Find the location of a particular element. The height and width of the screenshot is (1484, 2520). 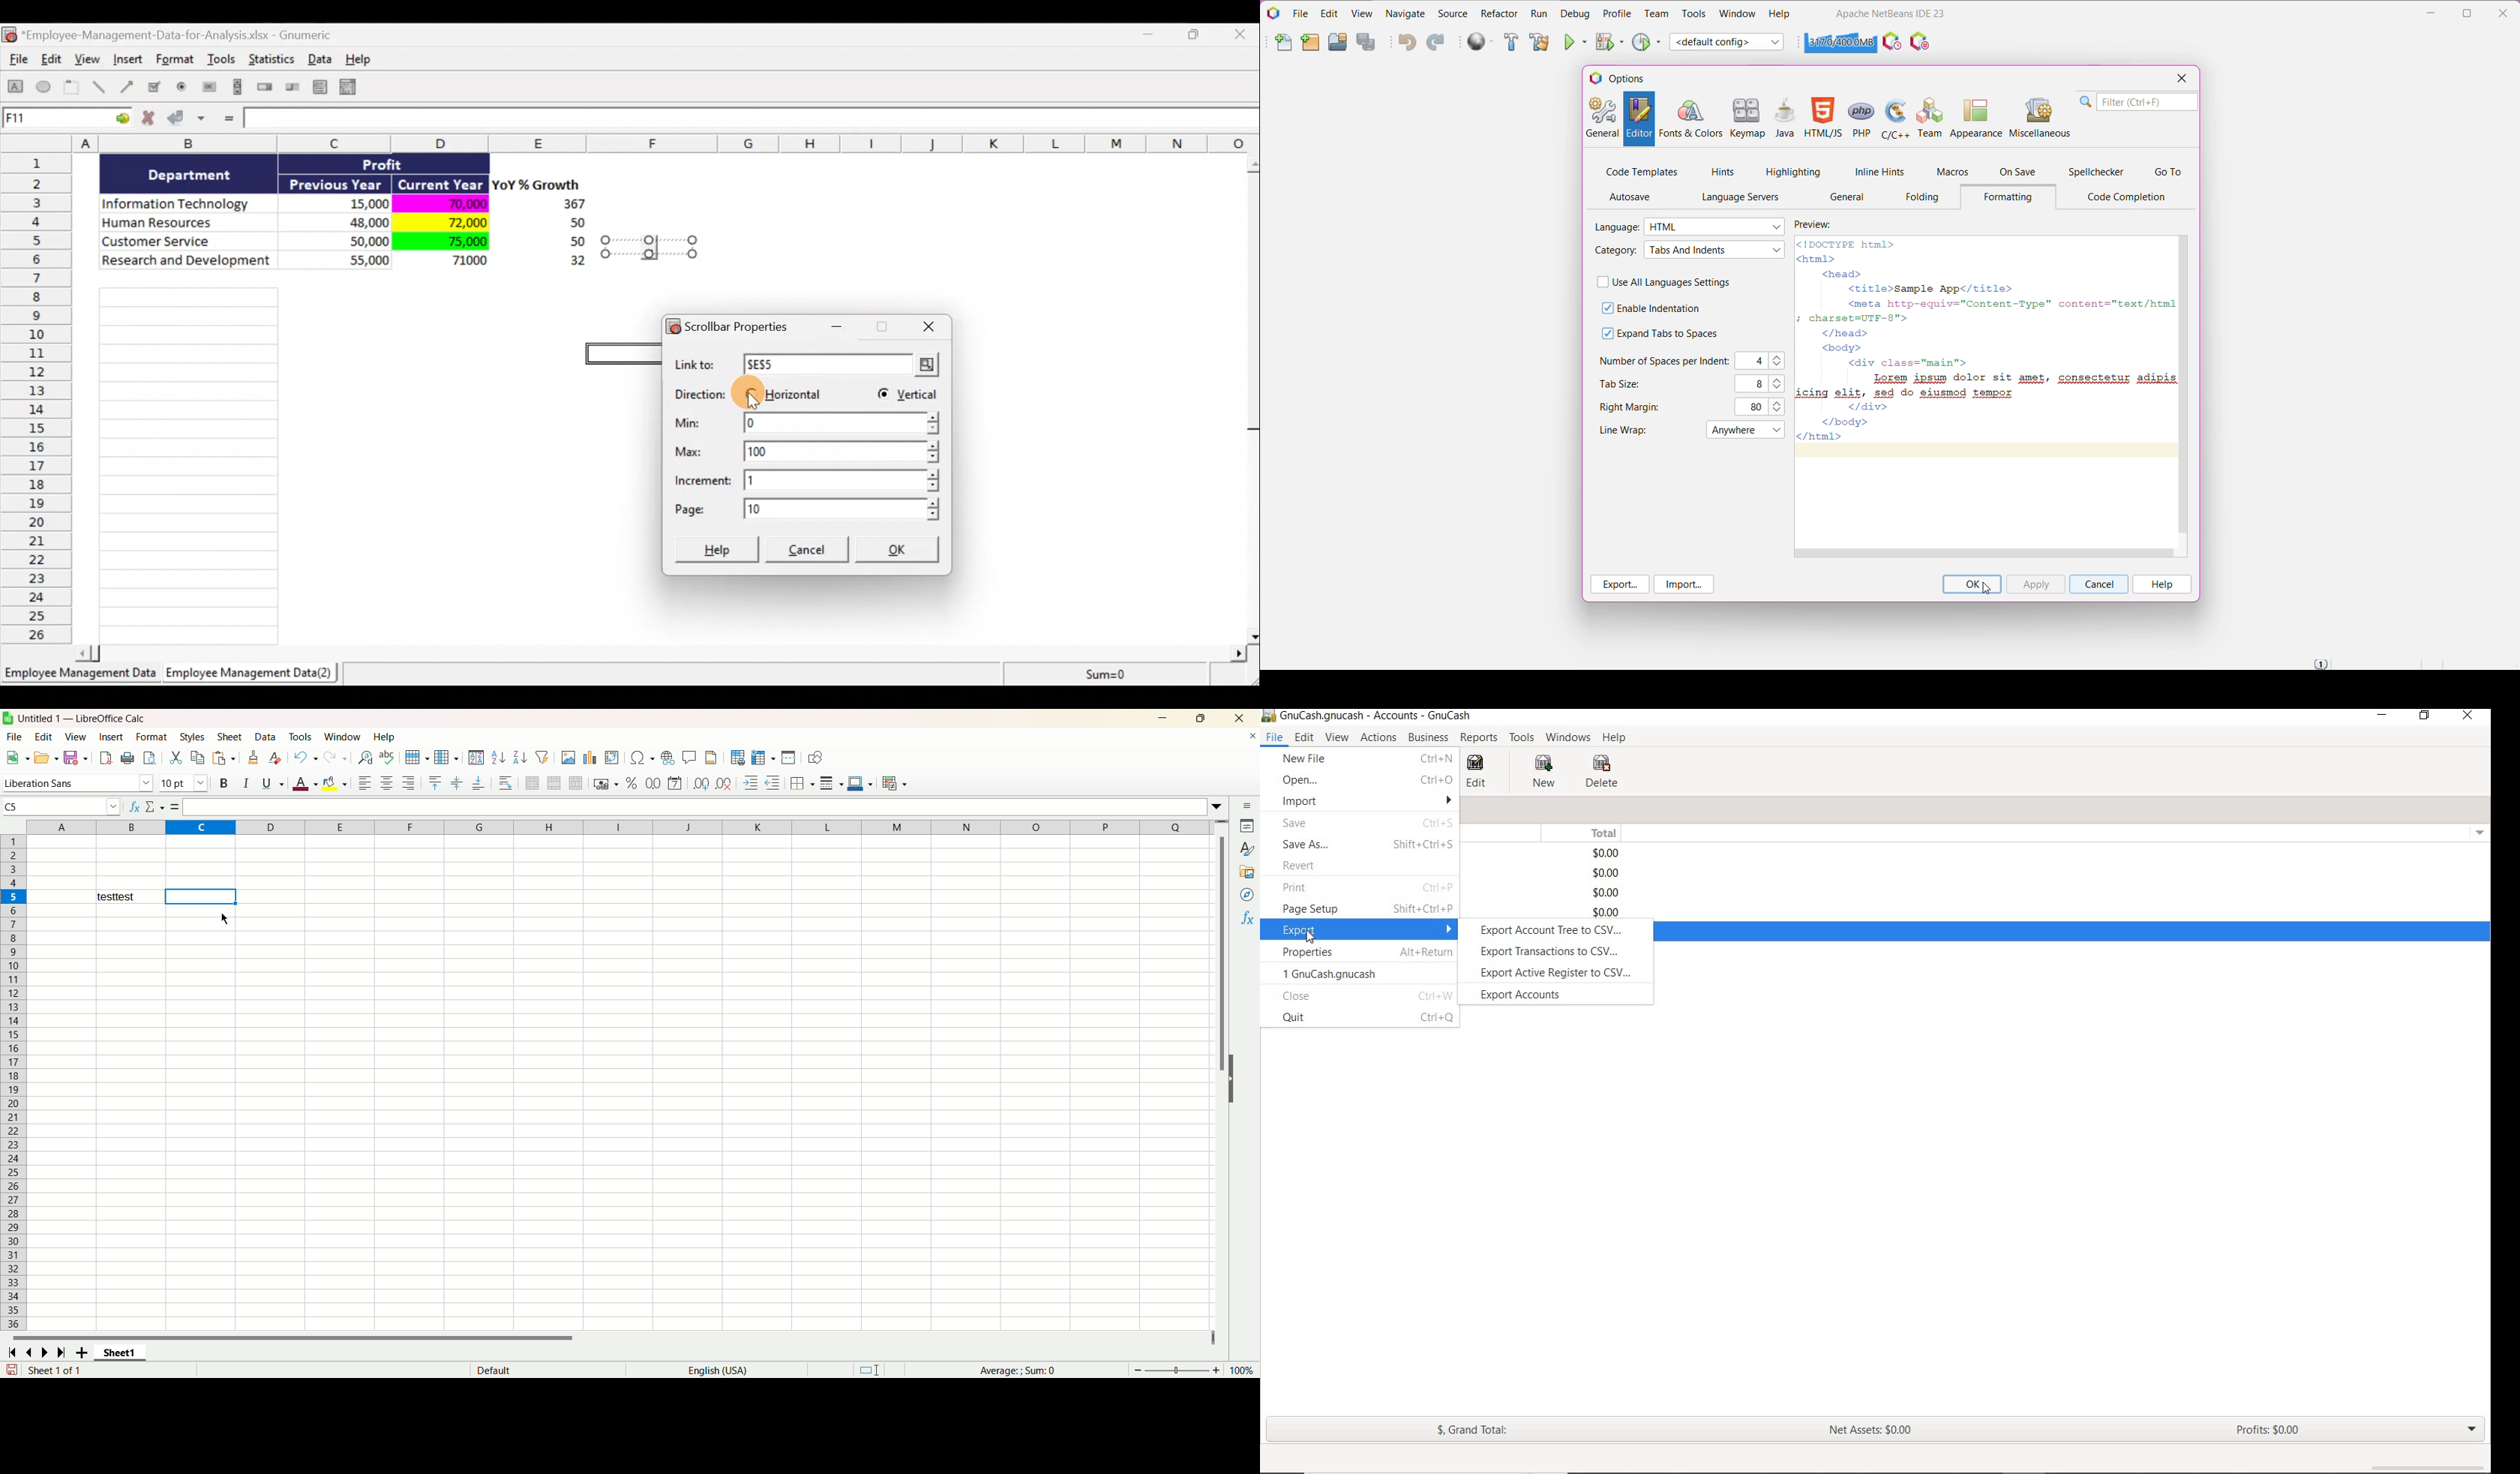

sort is located at coordinates (476, 757).